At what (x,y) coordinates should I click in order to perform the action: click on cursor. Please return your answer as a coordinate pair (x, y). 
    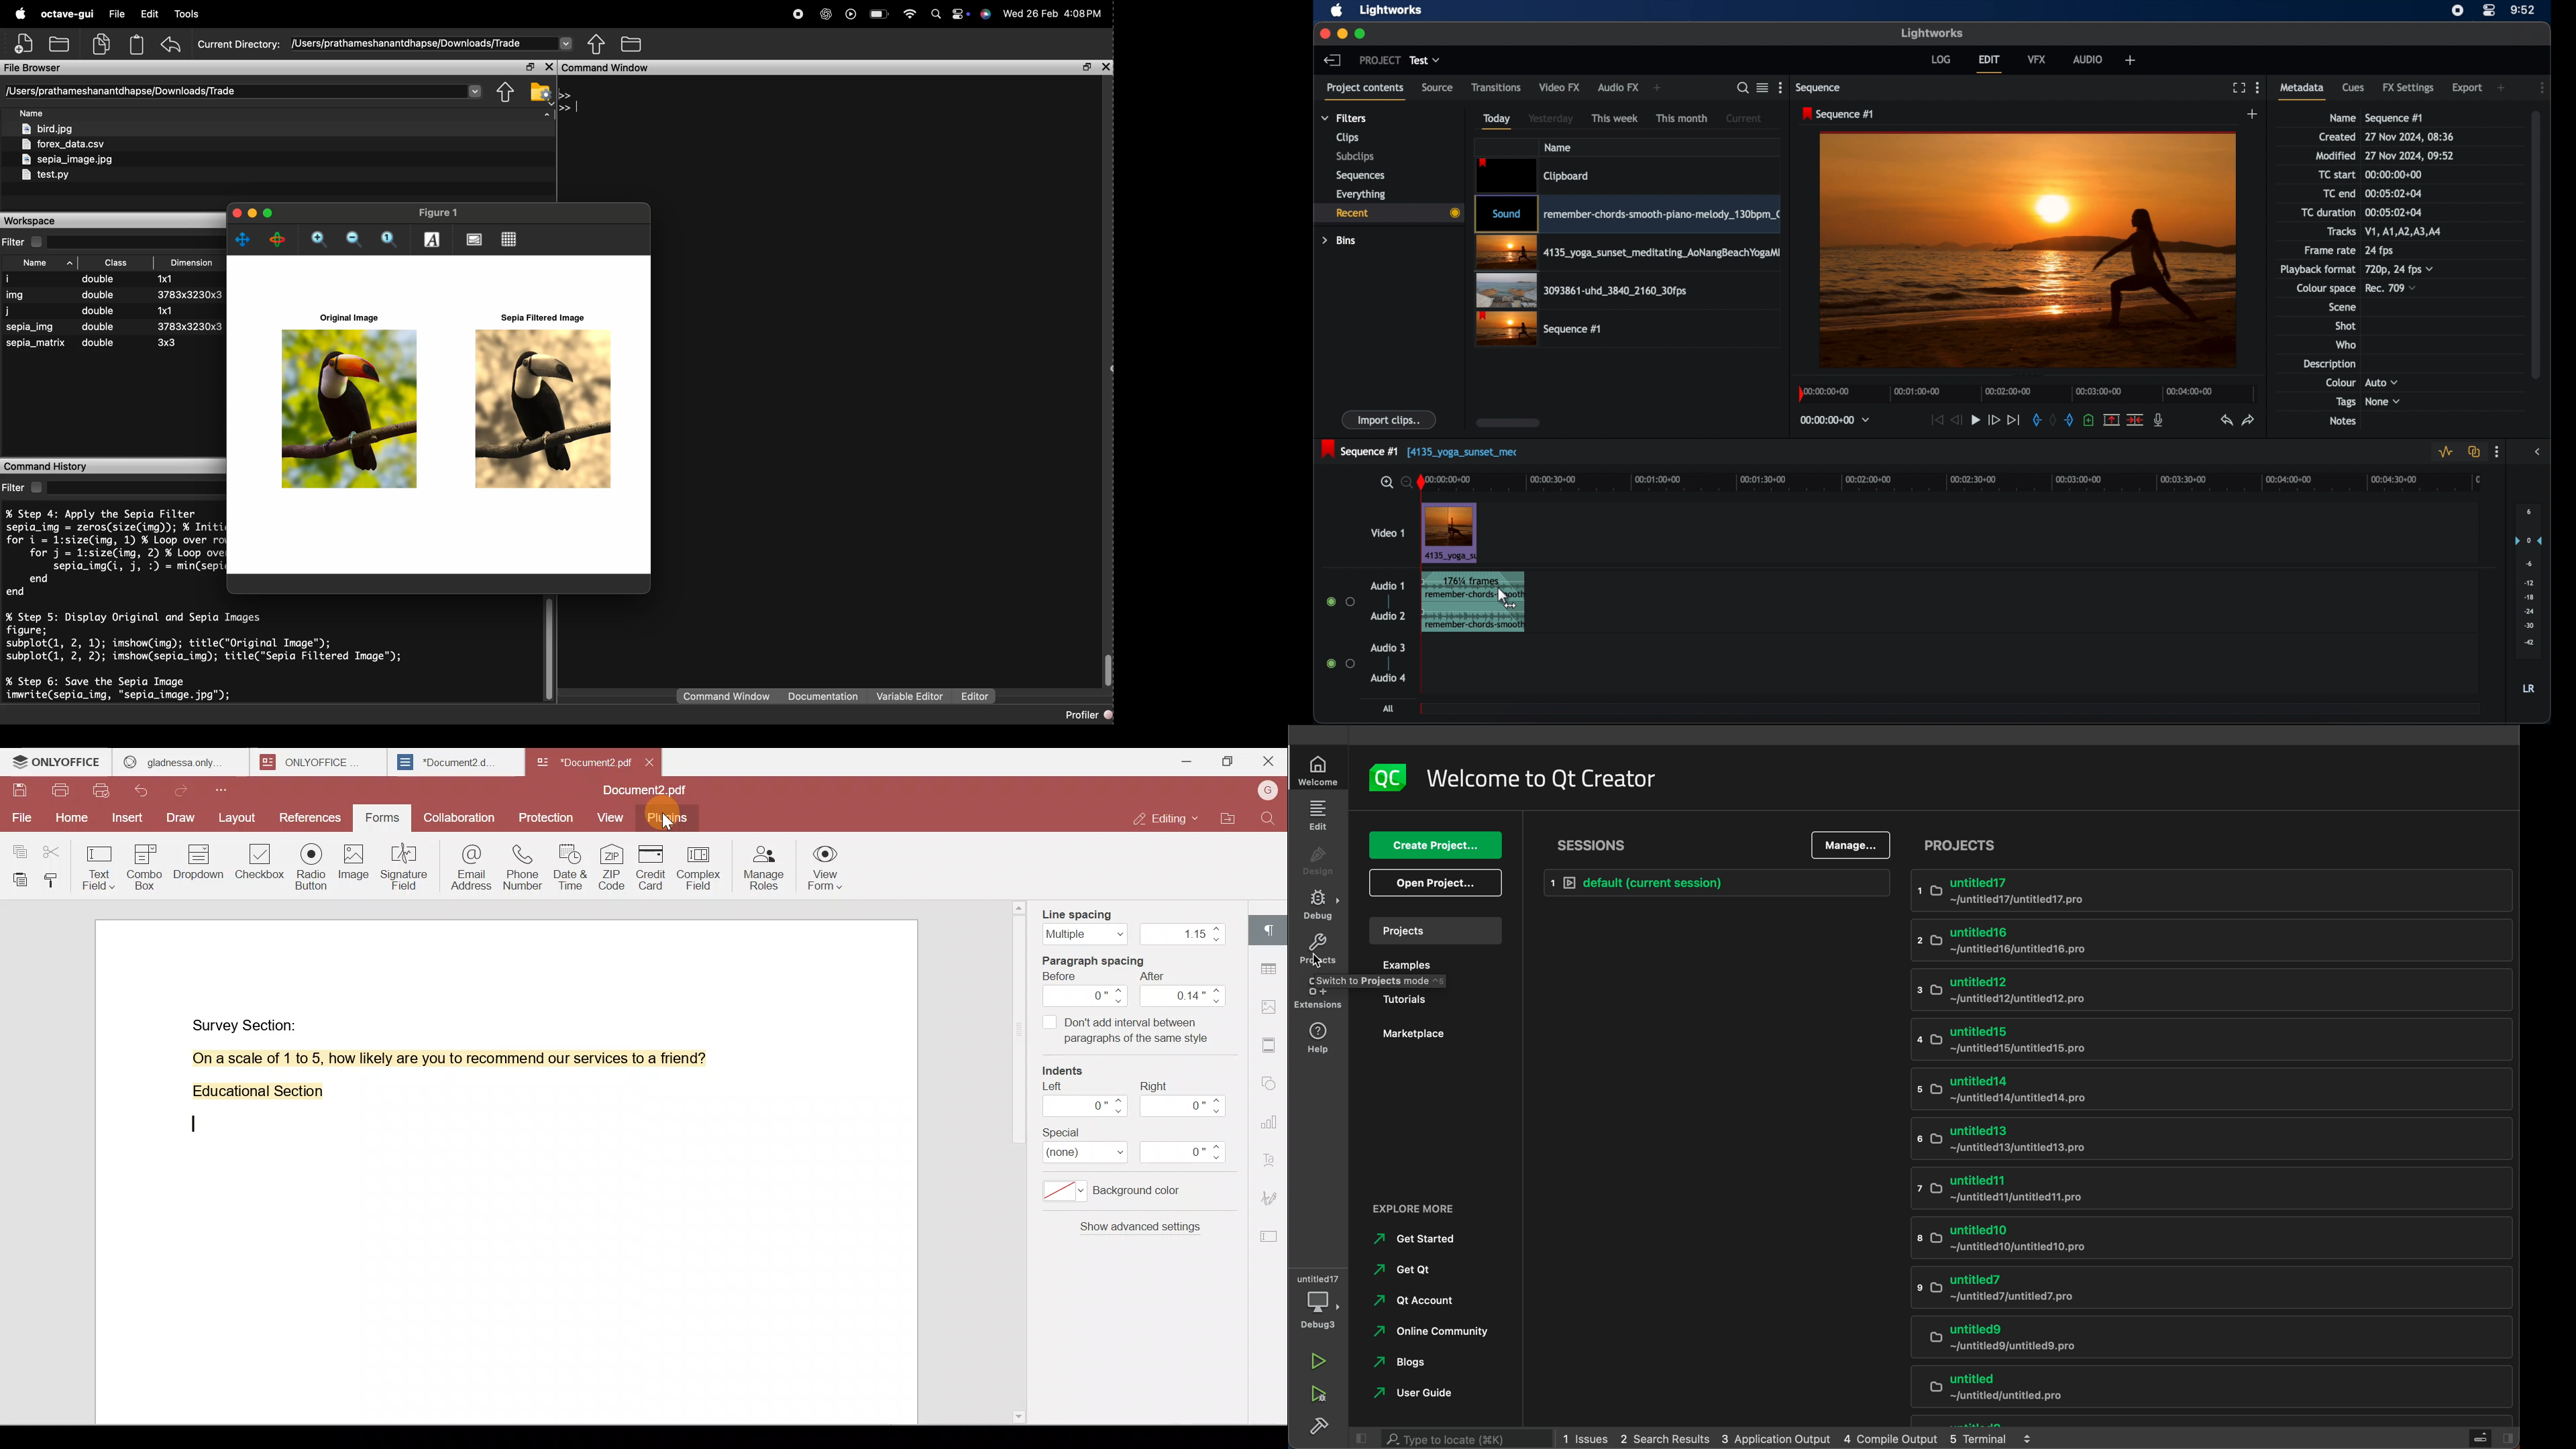
    Looking at the image, I should click on (1507, 600).